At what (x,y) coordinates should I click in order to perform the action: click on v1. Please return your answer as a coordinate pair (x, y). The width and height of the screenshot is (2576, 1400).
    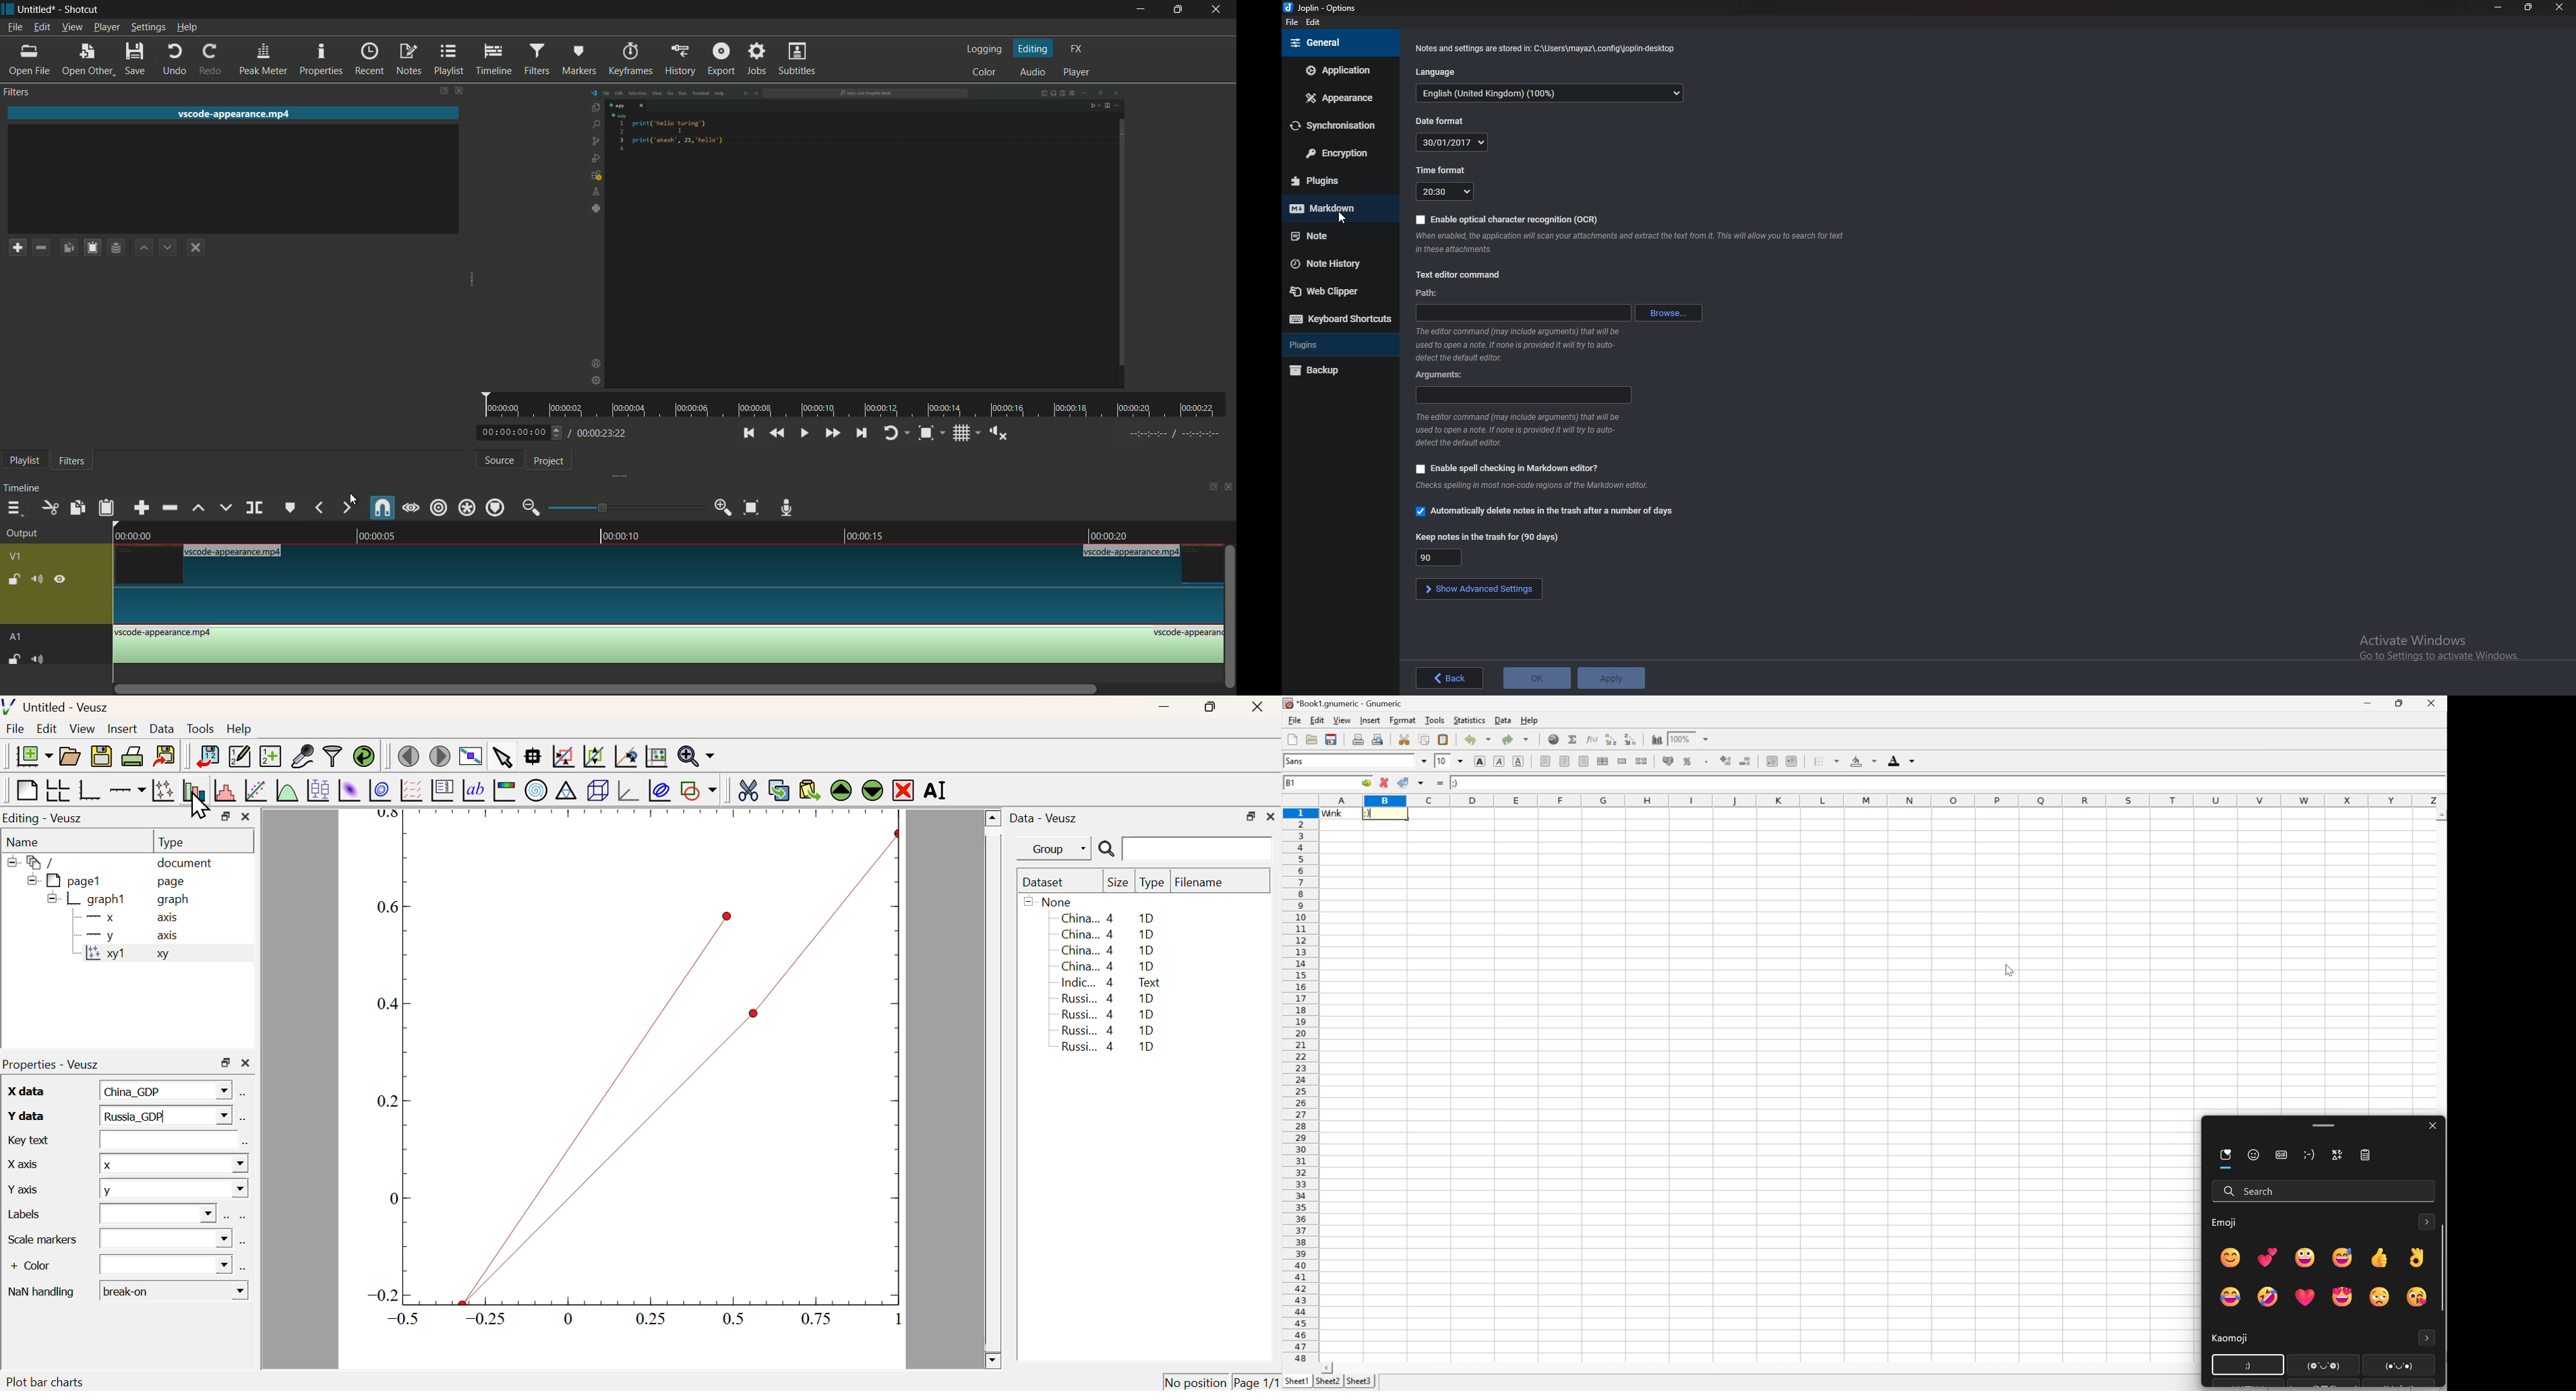
    Looking at the image, I should click on (16, 558).